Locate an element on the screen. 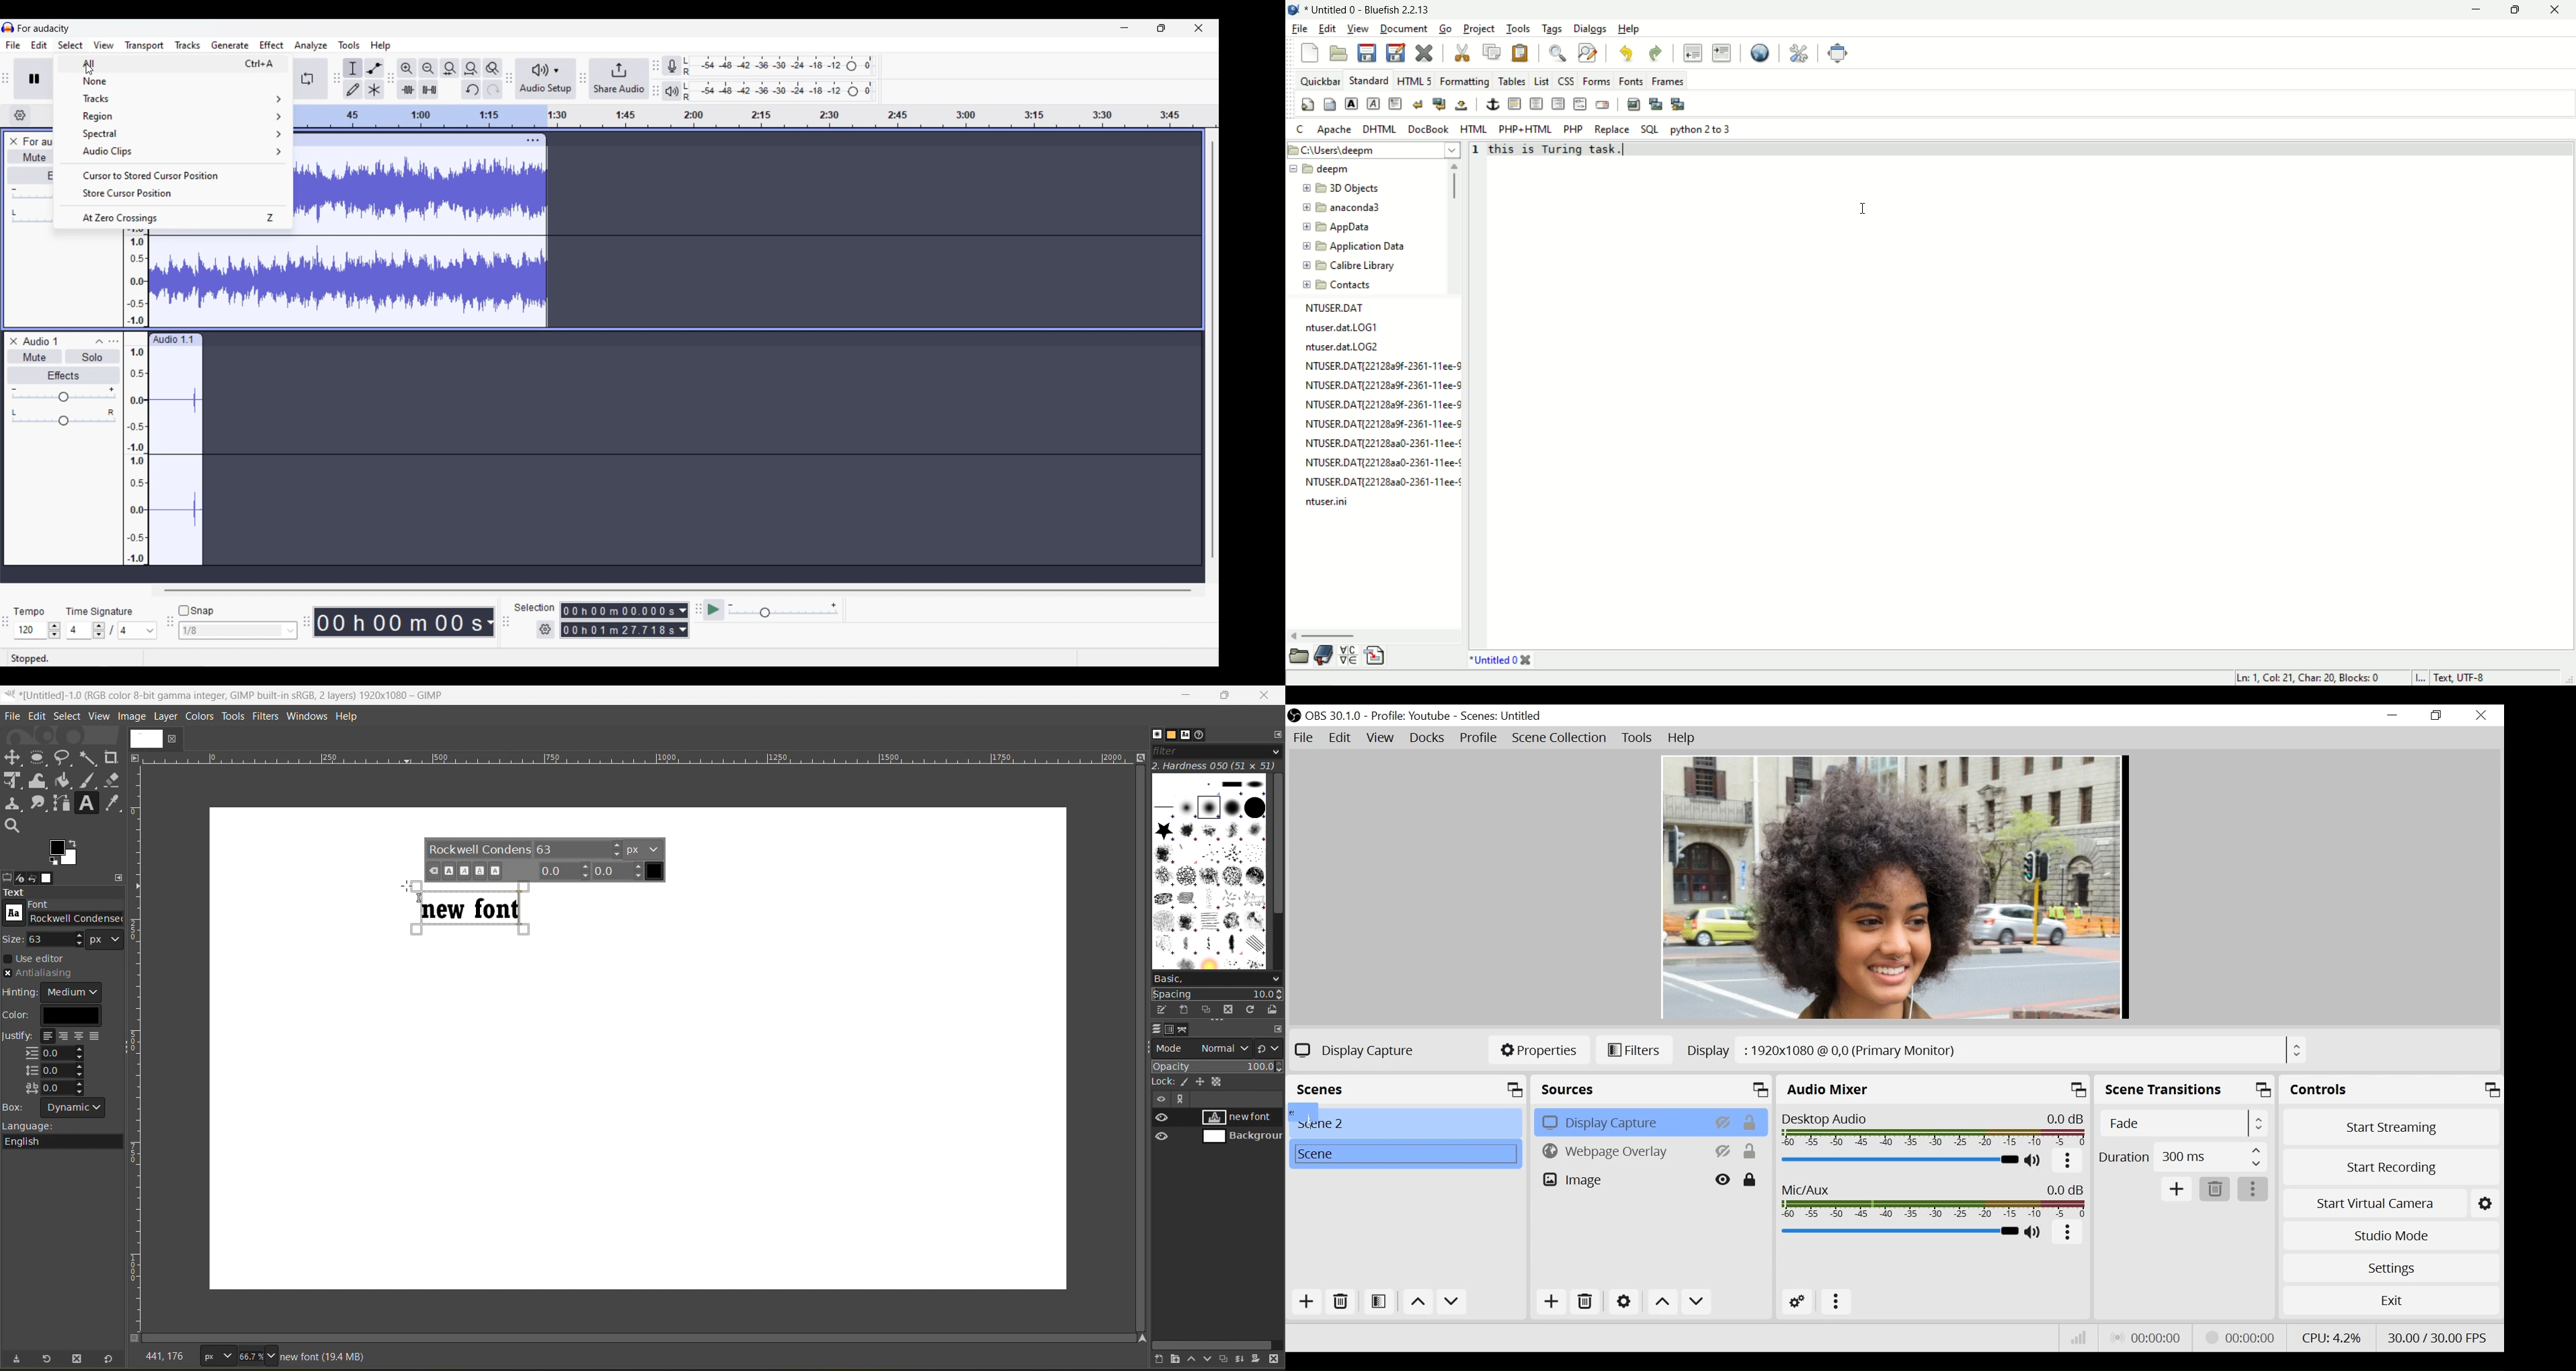  channels is located at coordinates (1173, 1030).